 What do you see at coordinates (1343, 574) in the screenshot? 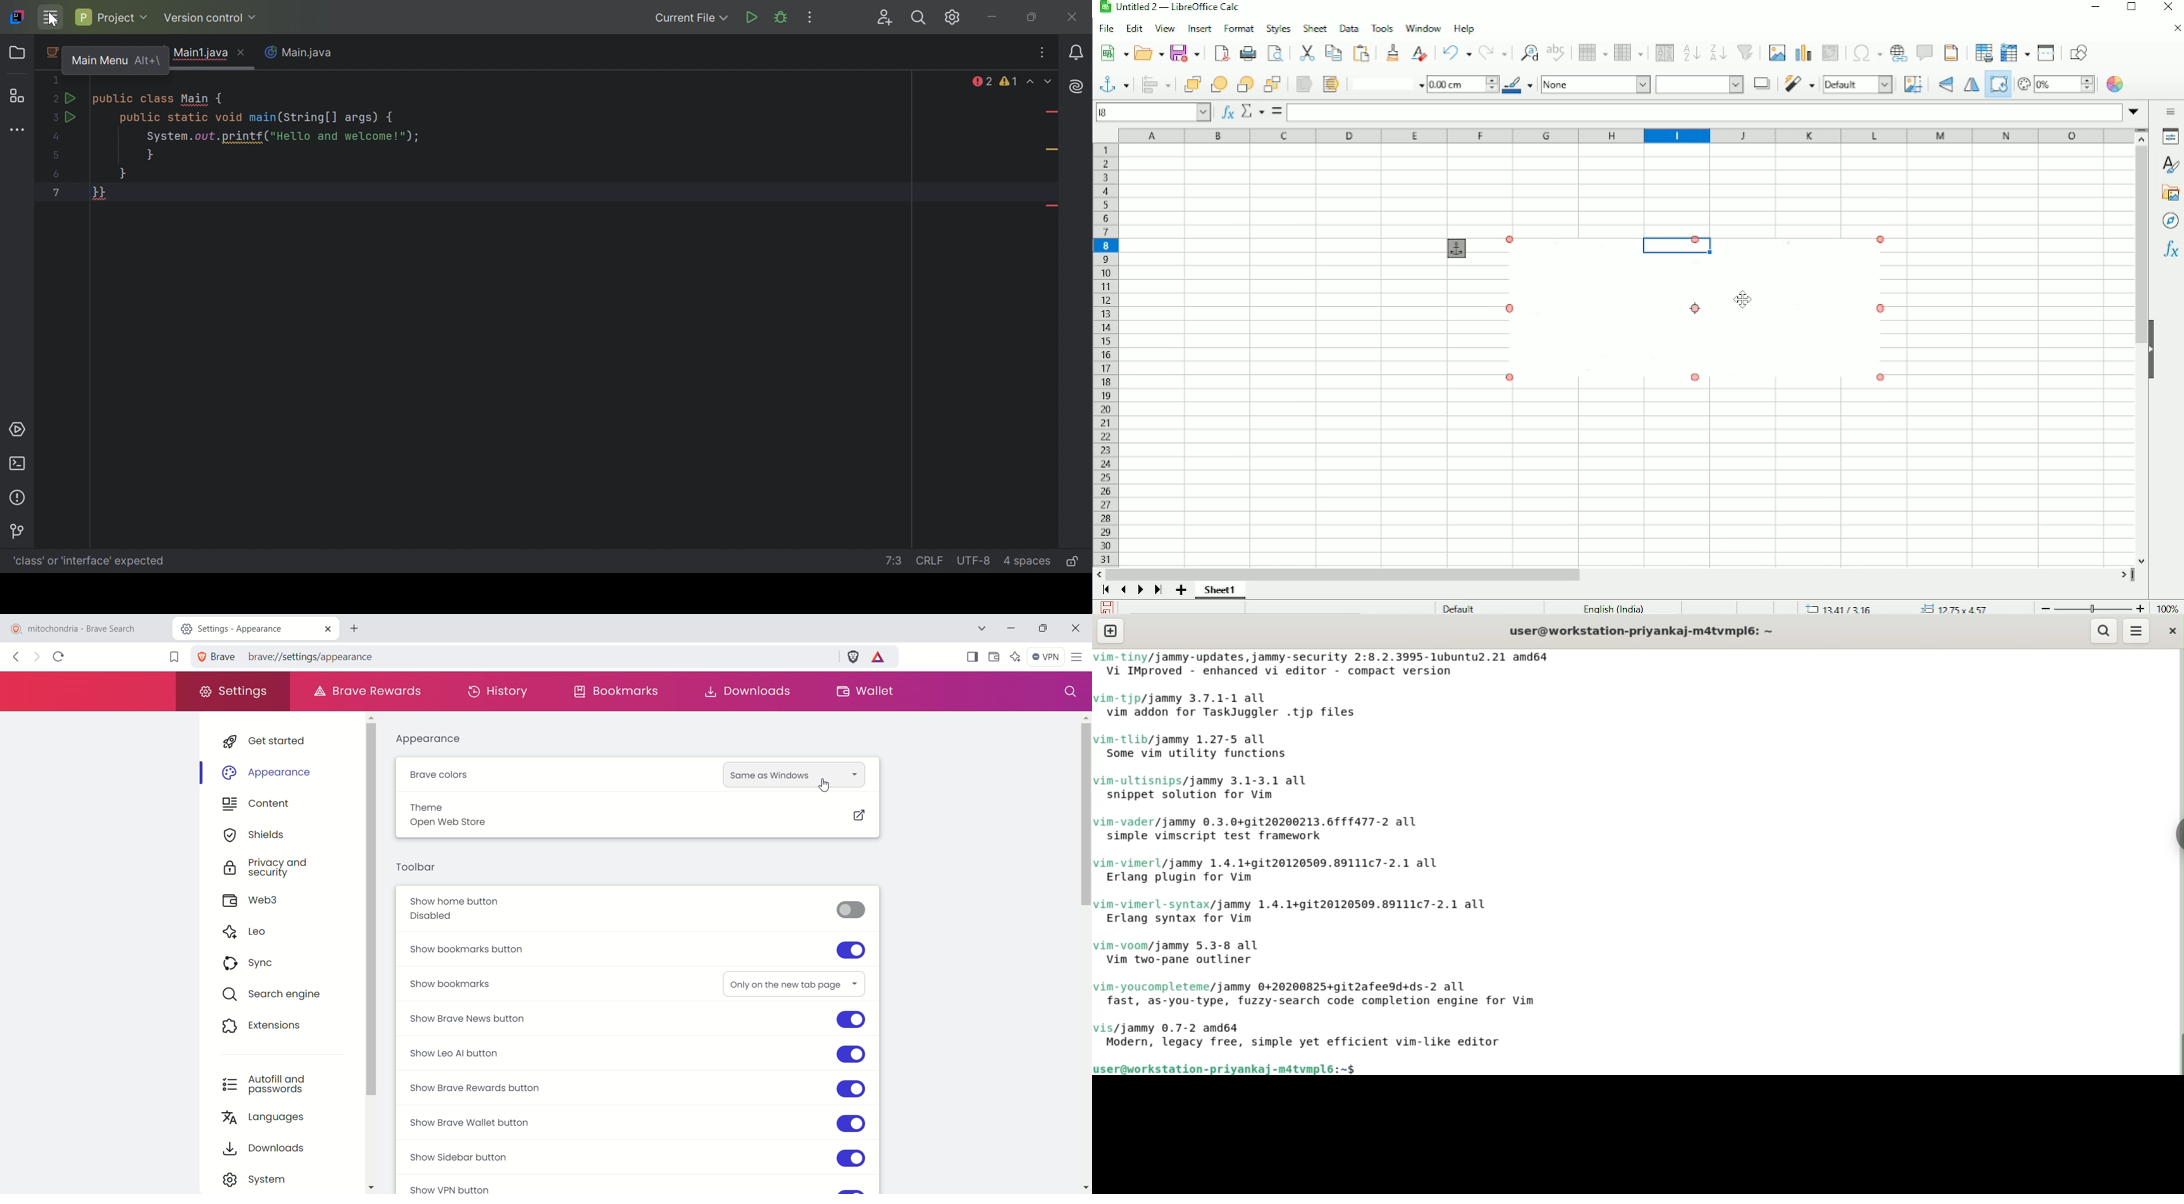
I see `Horizontal scrollbar` at bounding box center [1343, 574].